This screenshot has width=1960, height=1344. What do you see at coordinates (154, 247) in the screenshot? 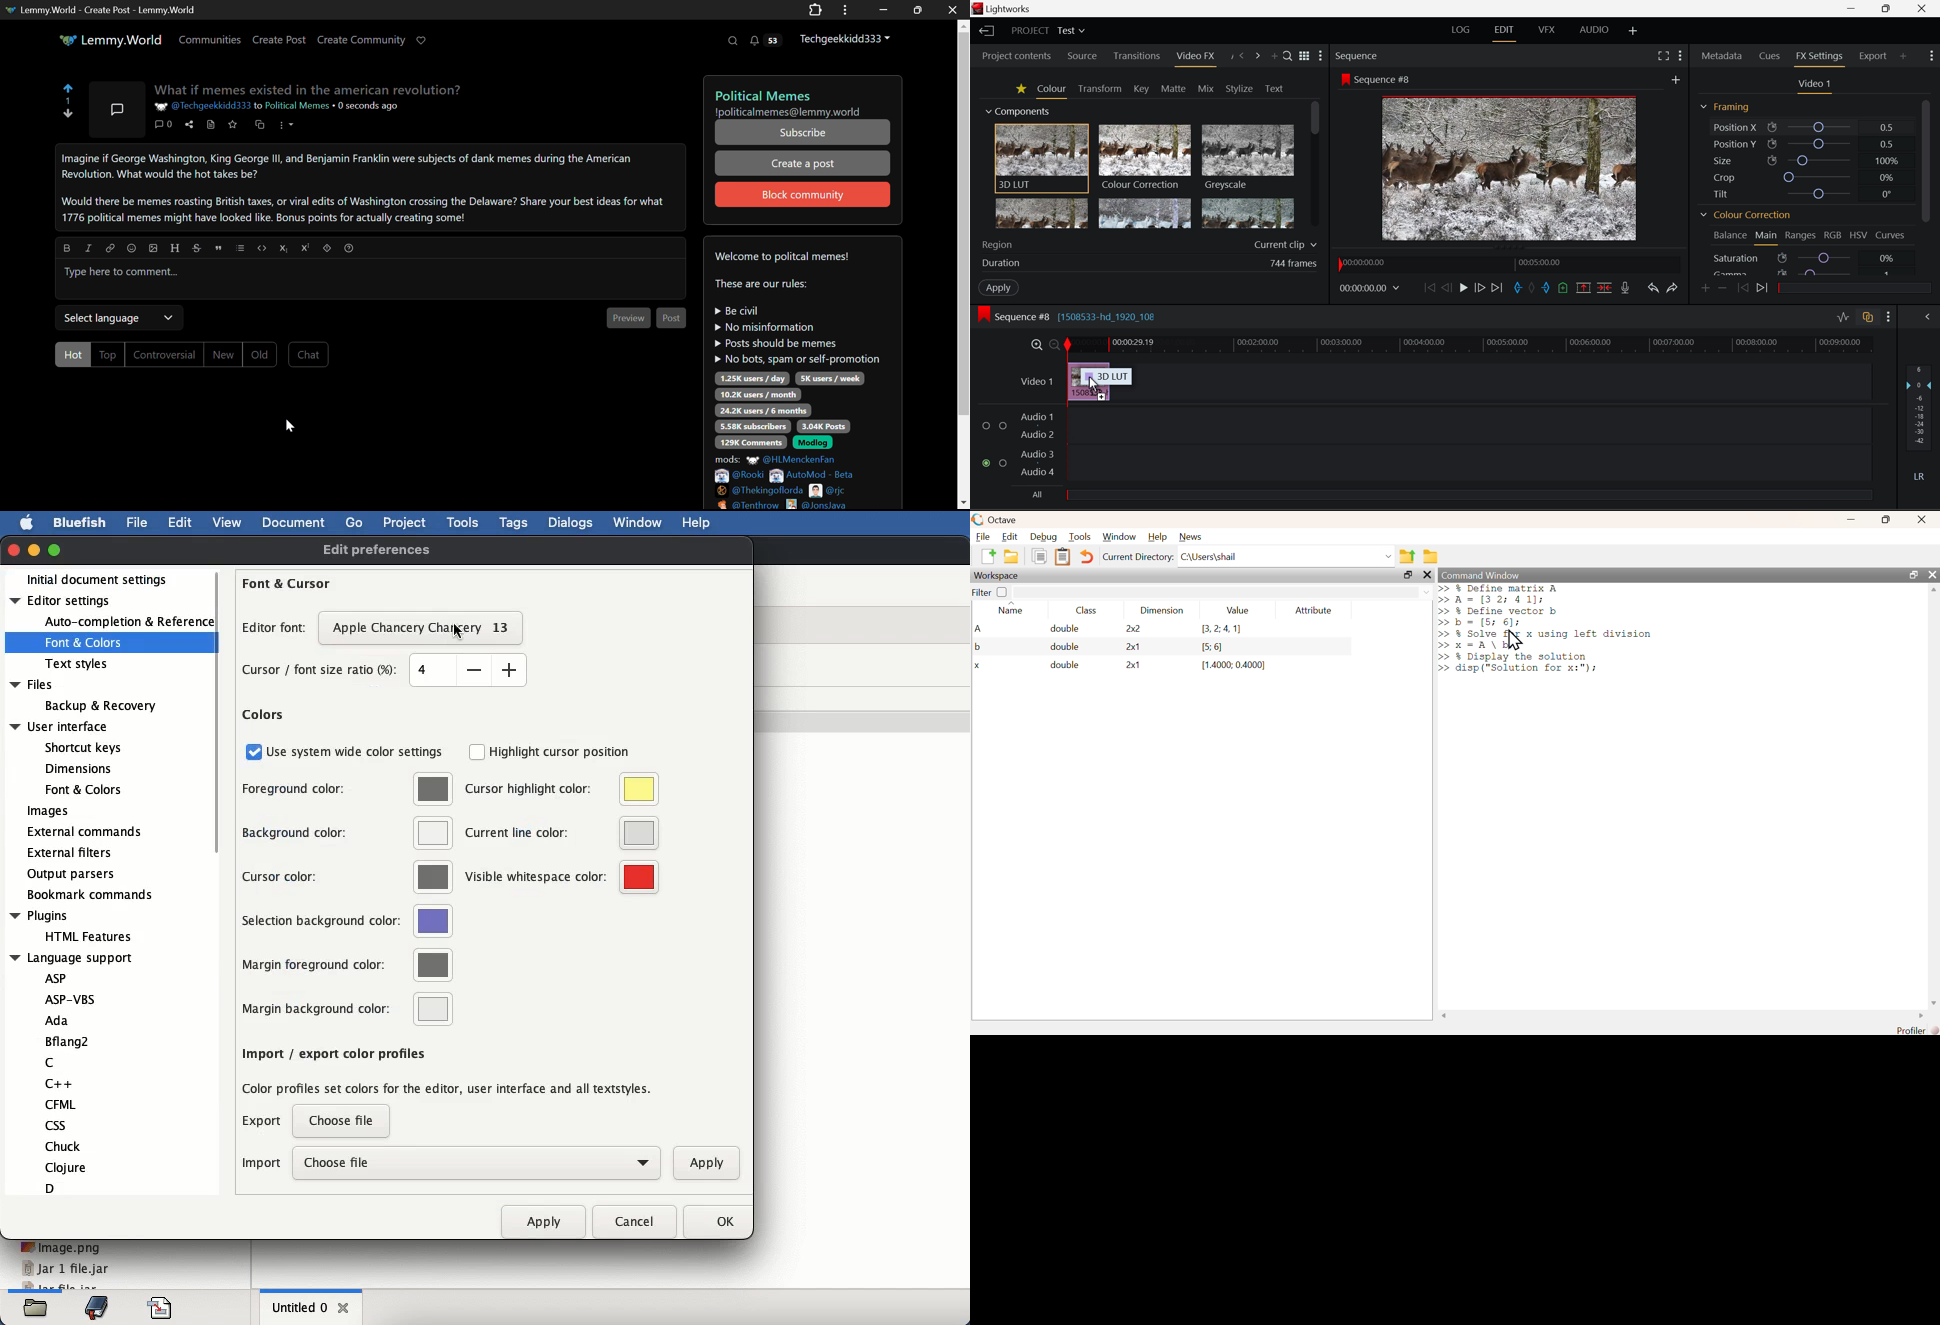
I see `Insert Image` at bounding box center [154, 247].